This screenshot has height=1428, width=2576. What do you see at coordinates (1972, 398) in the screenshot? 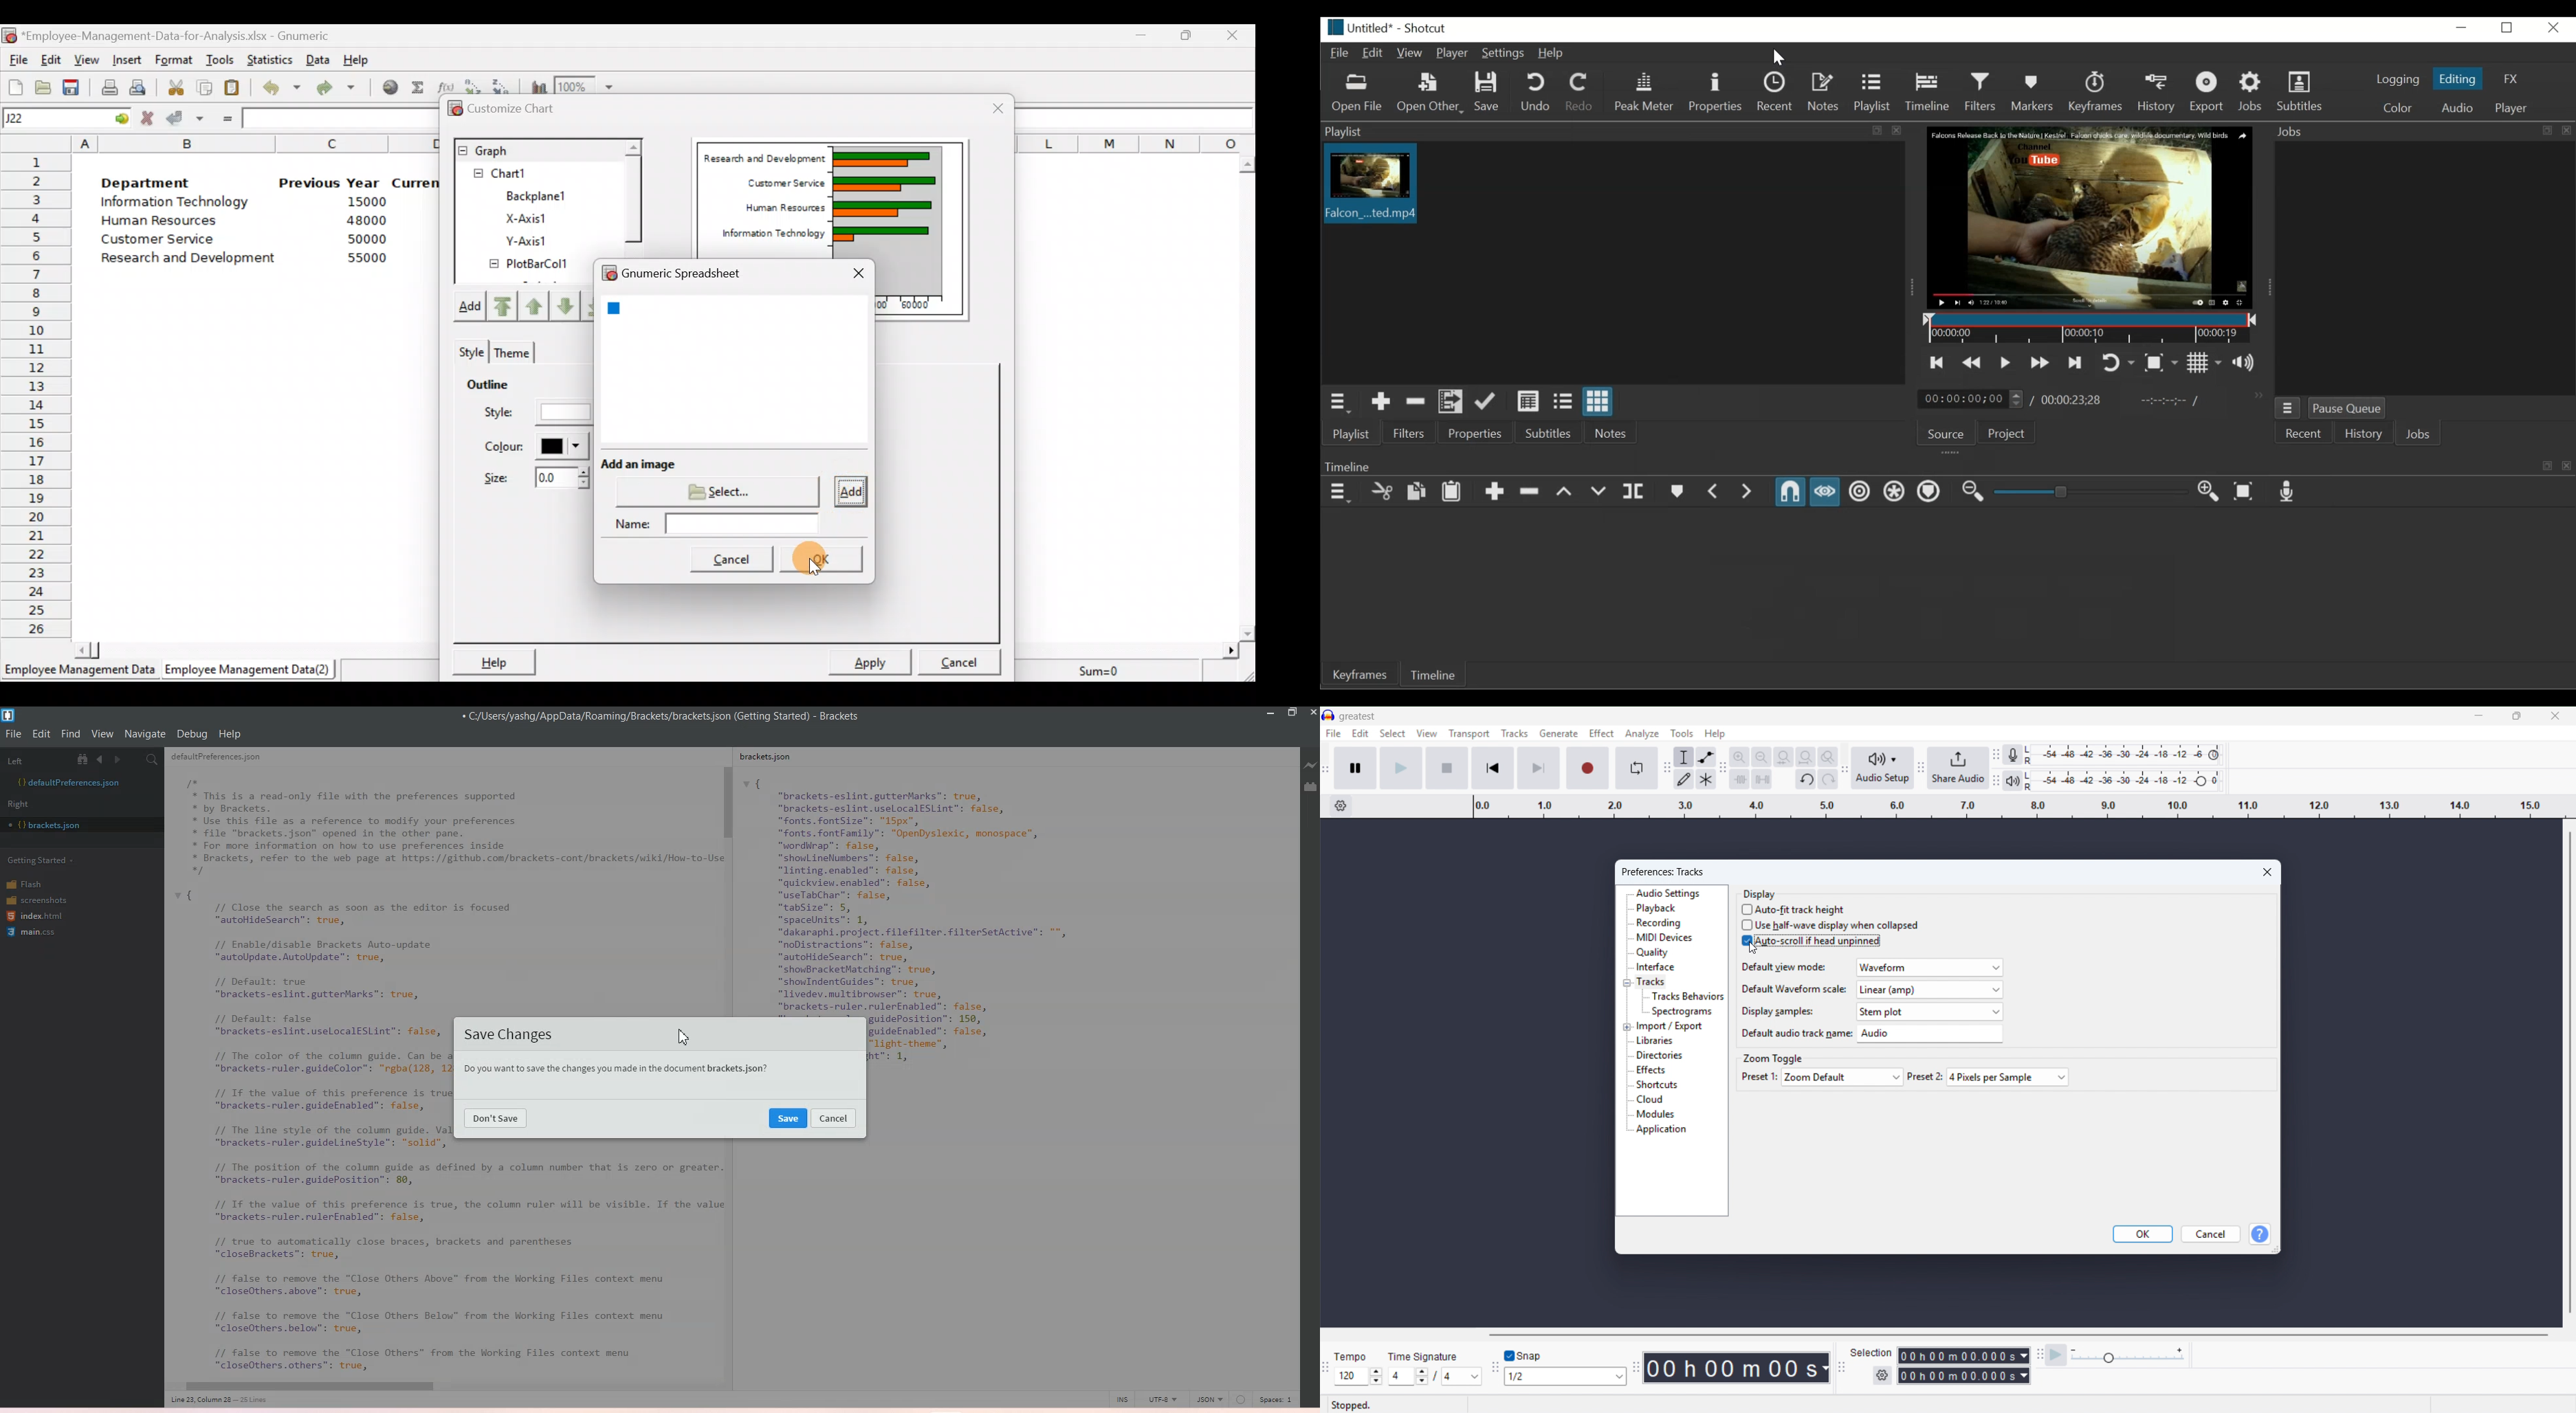
I see `00:00:00:00(Current Position)` at bounding box center [1972, 398].